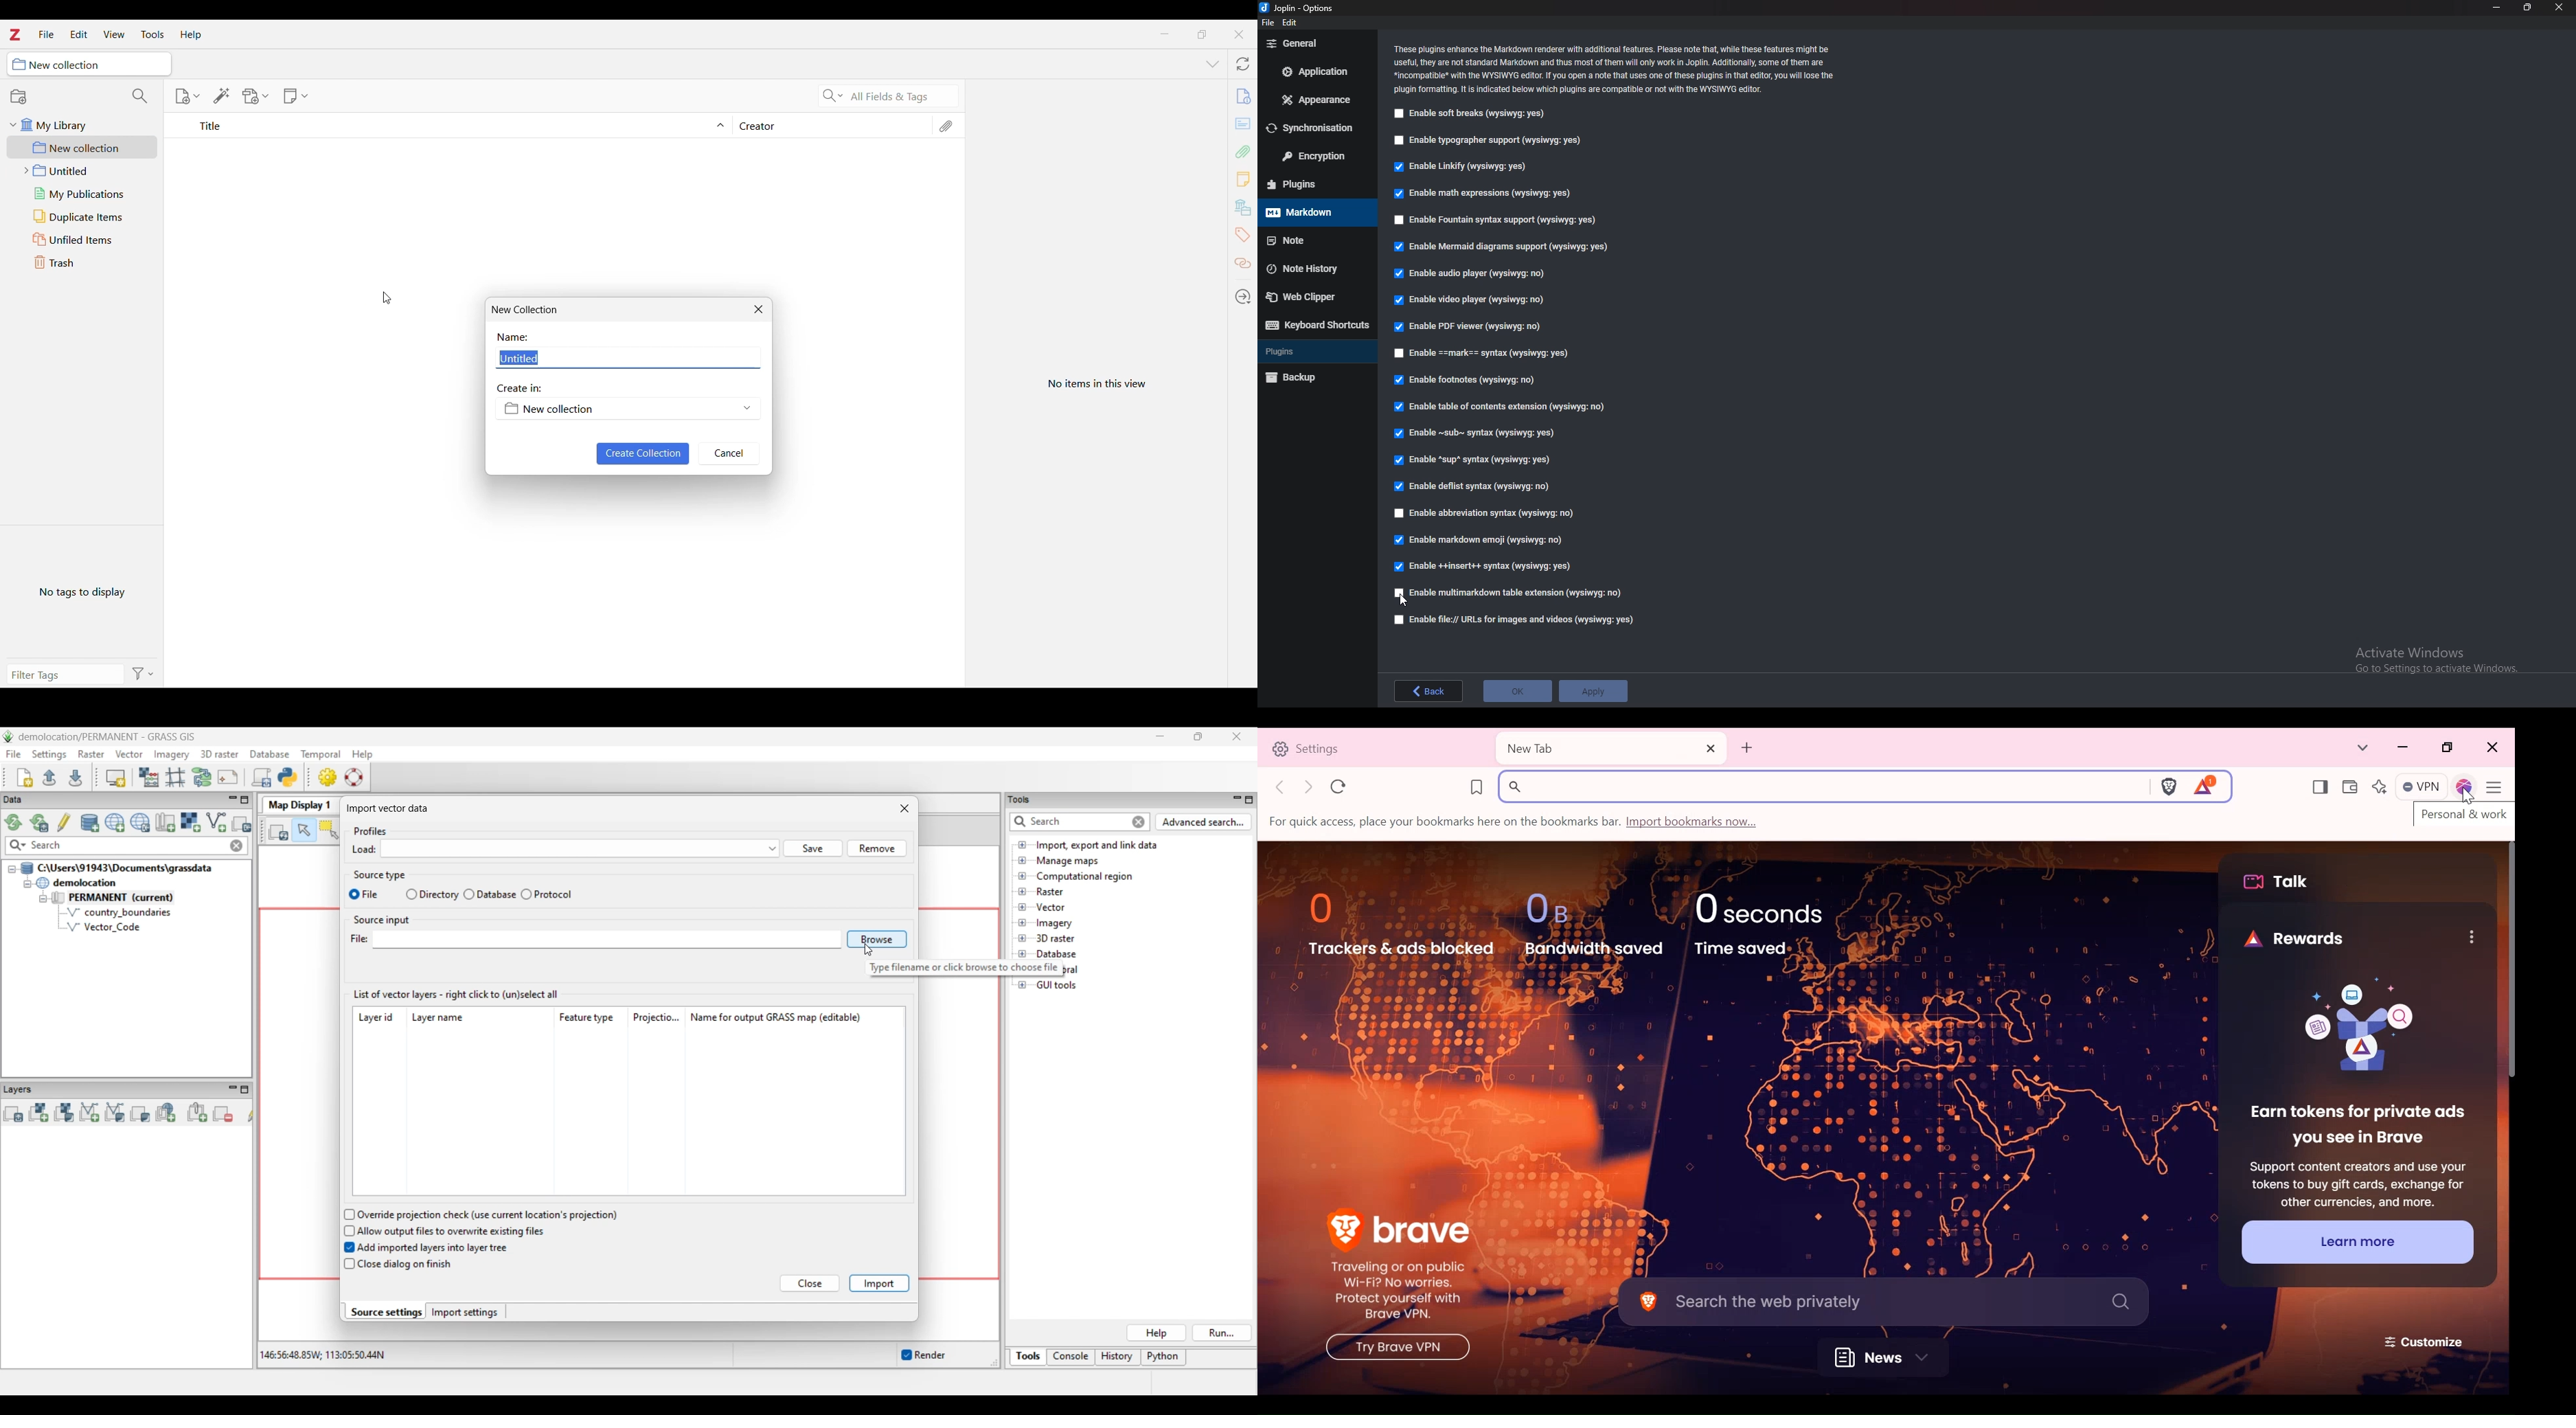 The width and height of the screenshot is (2576, 1428). I want to click on Enable Linkify, so click(1463, 167).